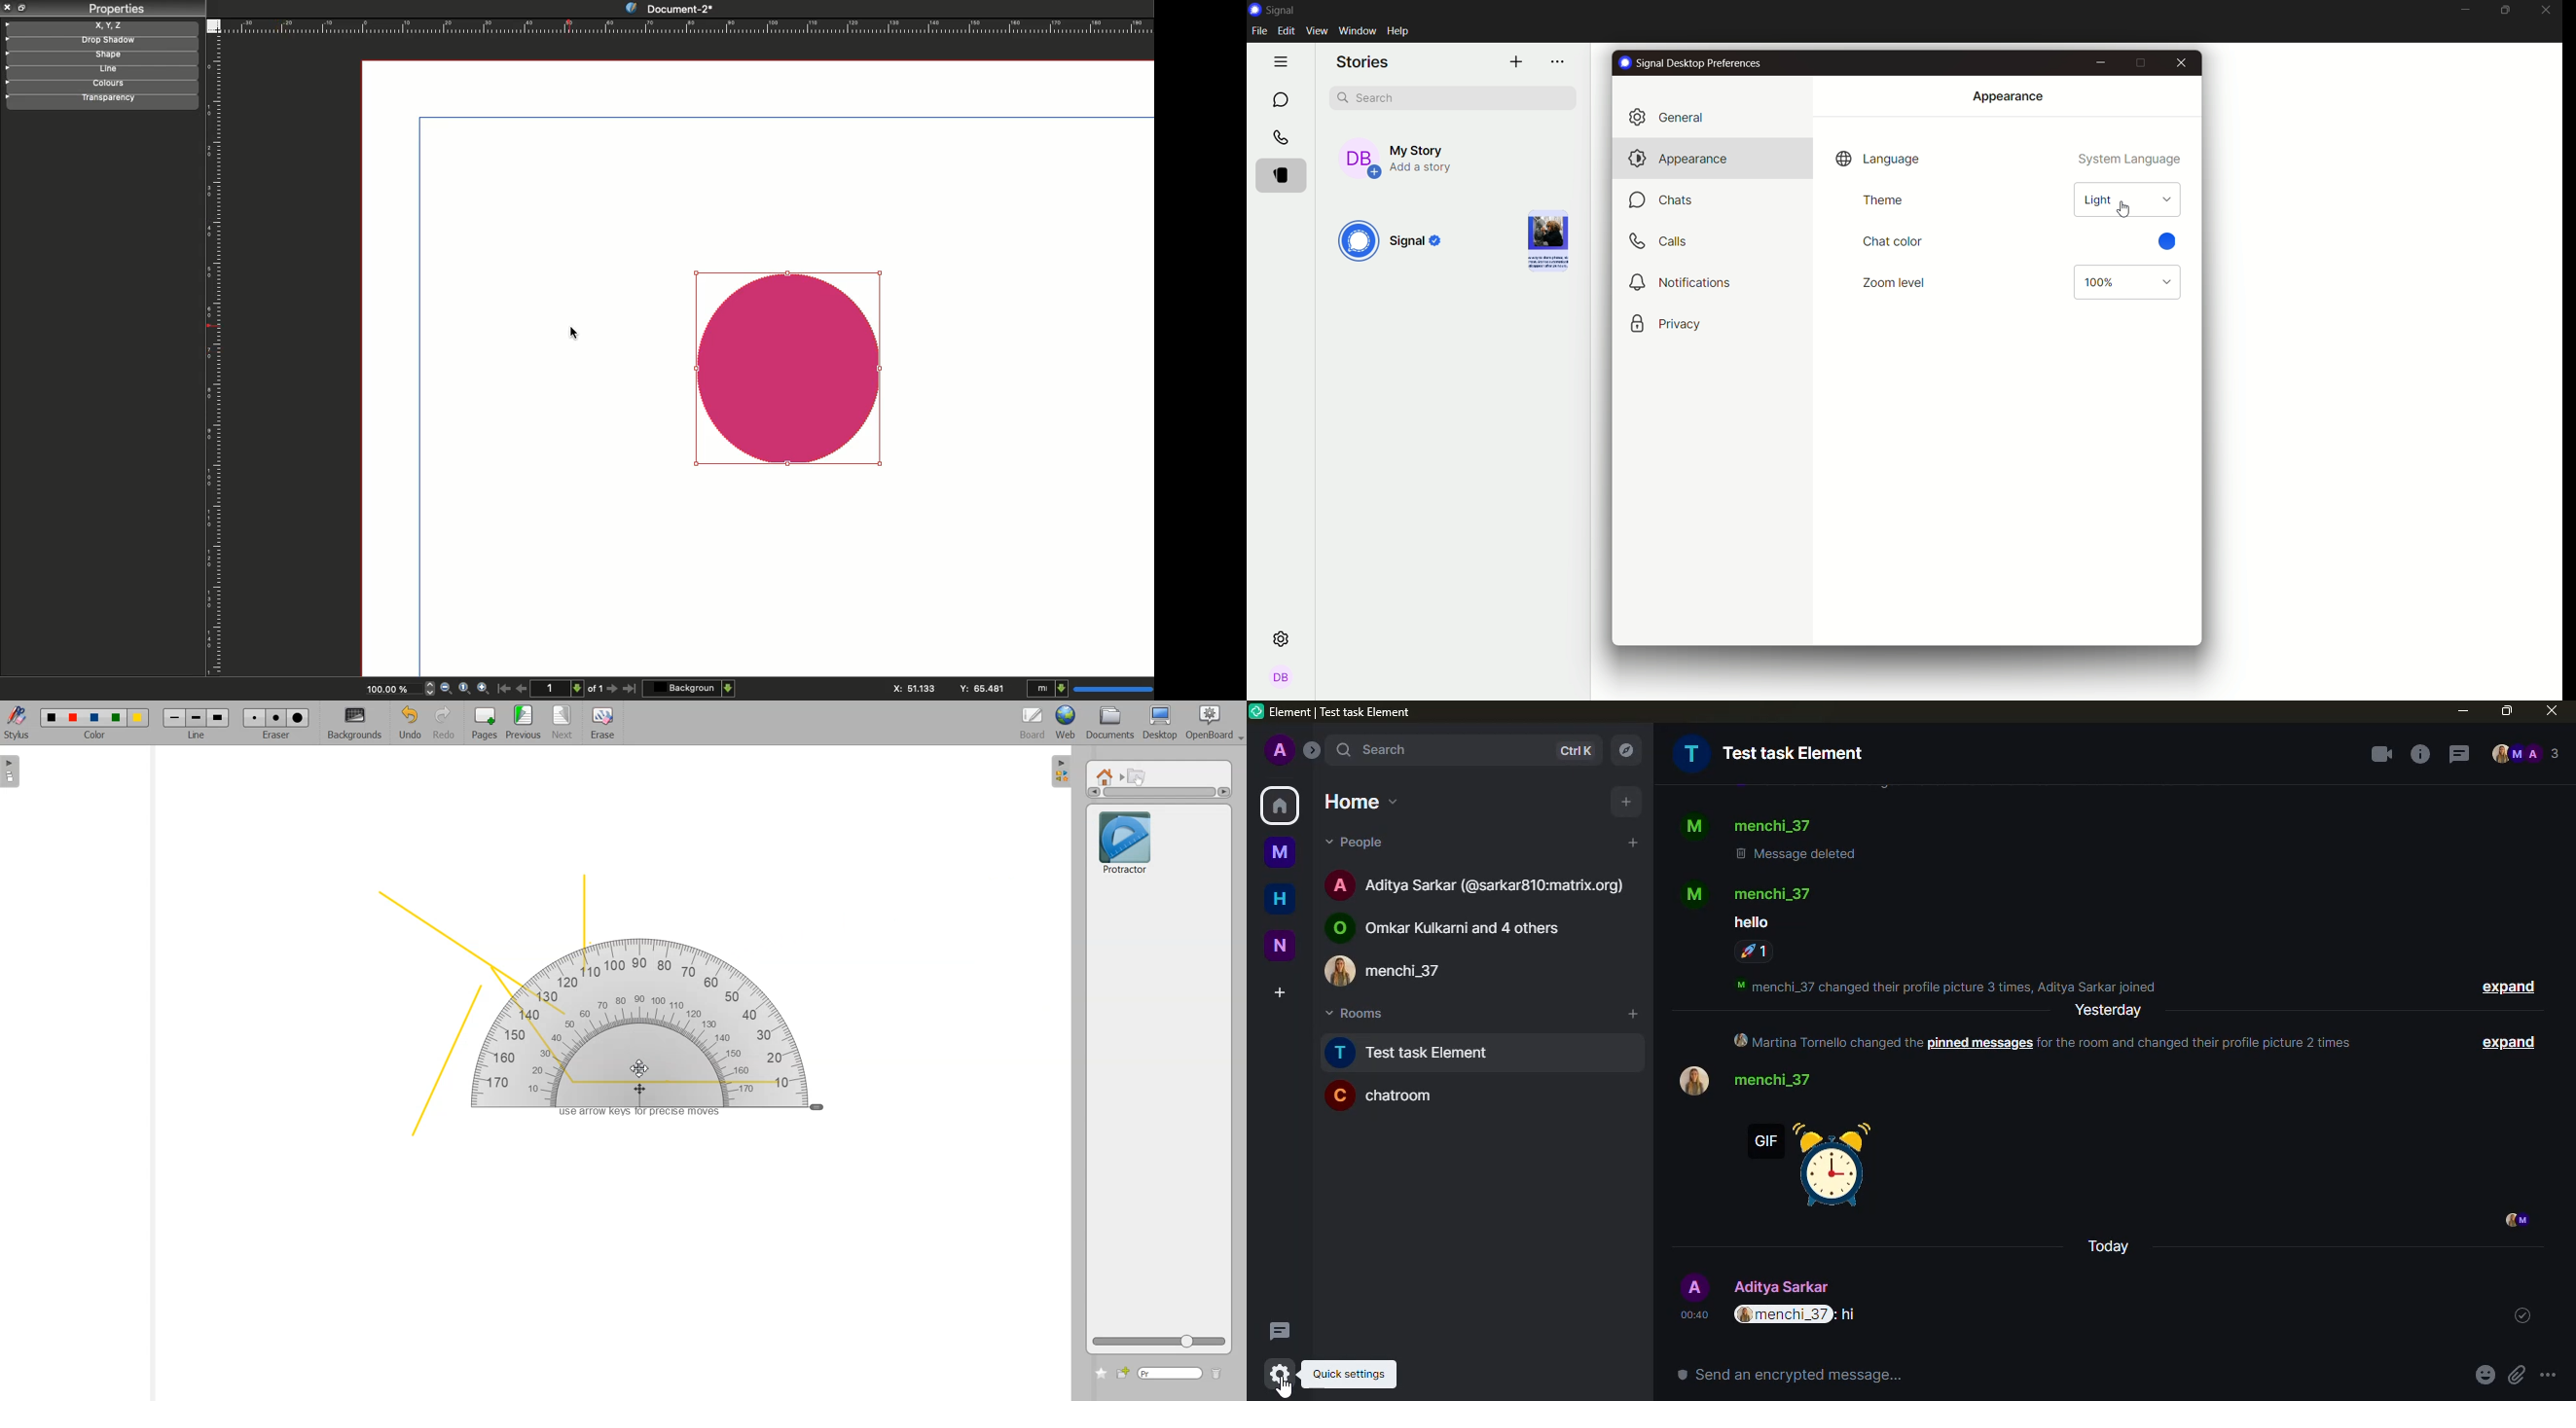 The image size is (2576, 1428). What do you see at coordinates (1627, 803) in the screenshot?
I see `add` at bounding box center [1627, 803].